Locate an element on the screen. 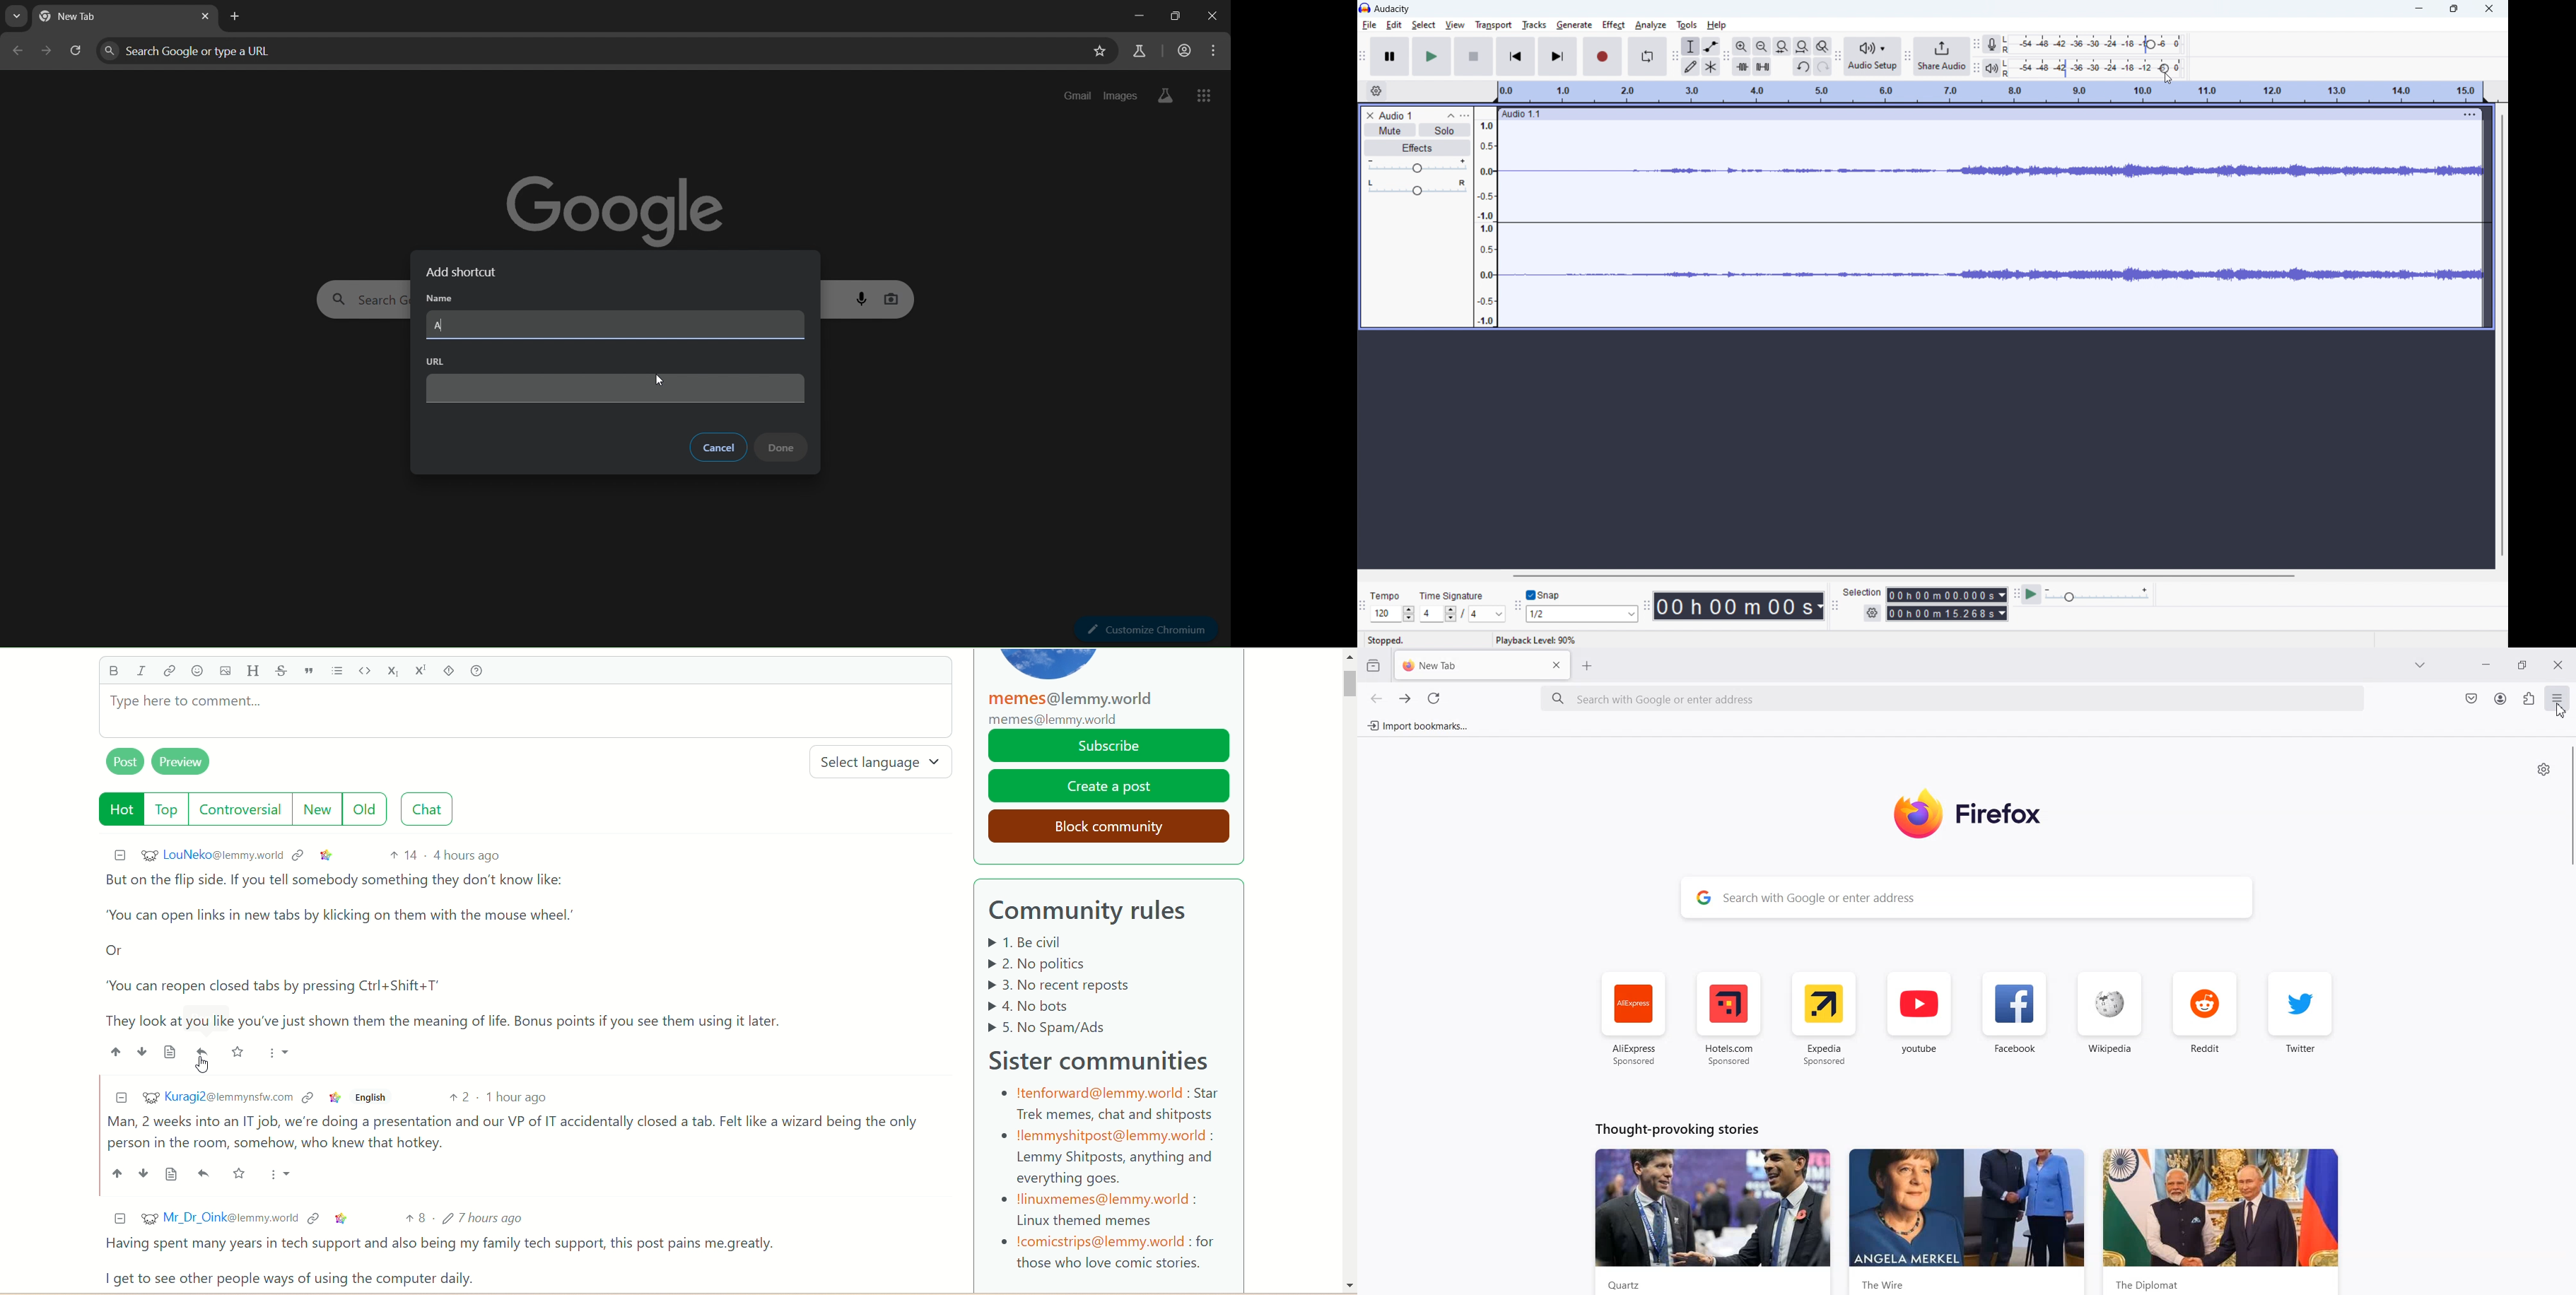 Image resolution: width=2576 pixels, height=1316 pixels. help is located at coordinates (1716, 25).